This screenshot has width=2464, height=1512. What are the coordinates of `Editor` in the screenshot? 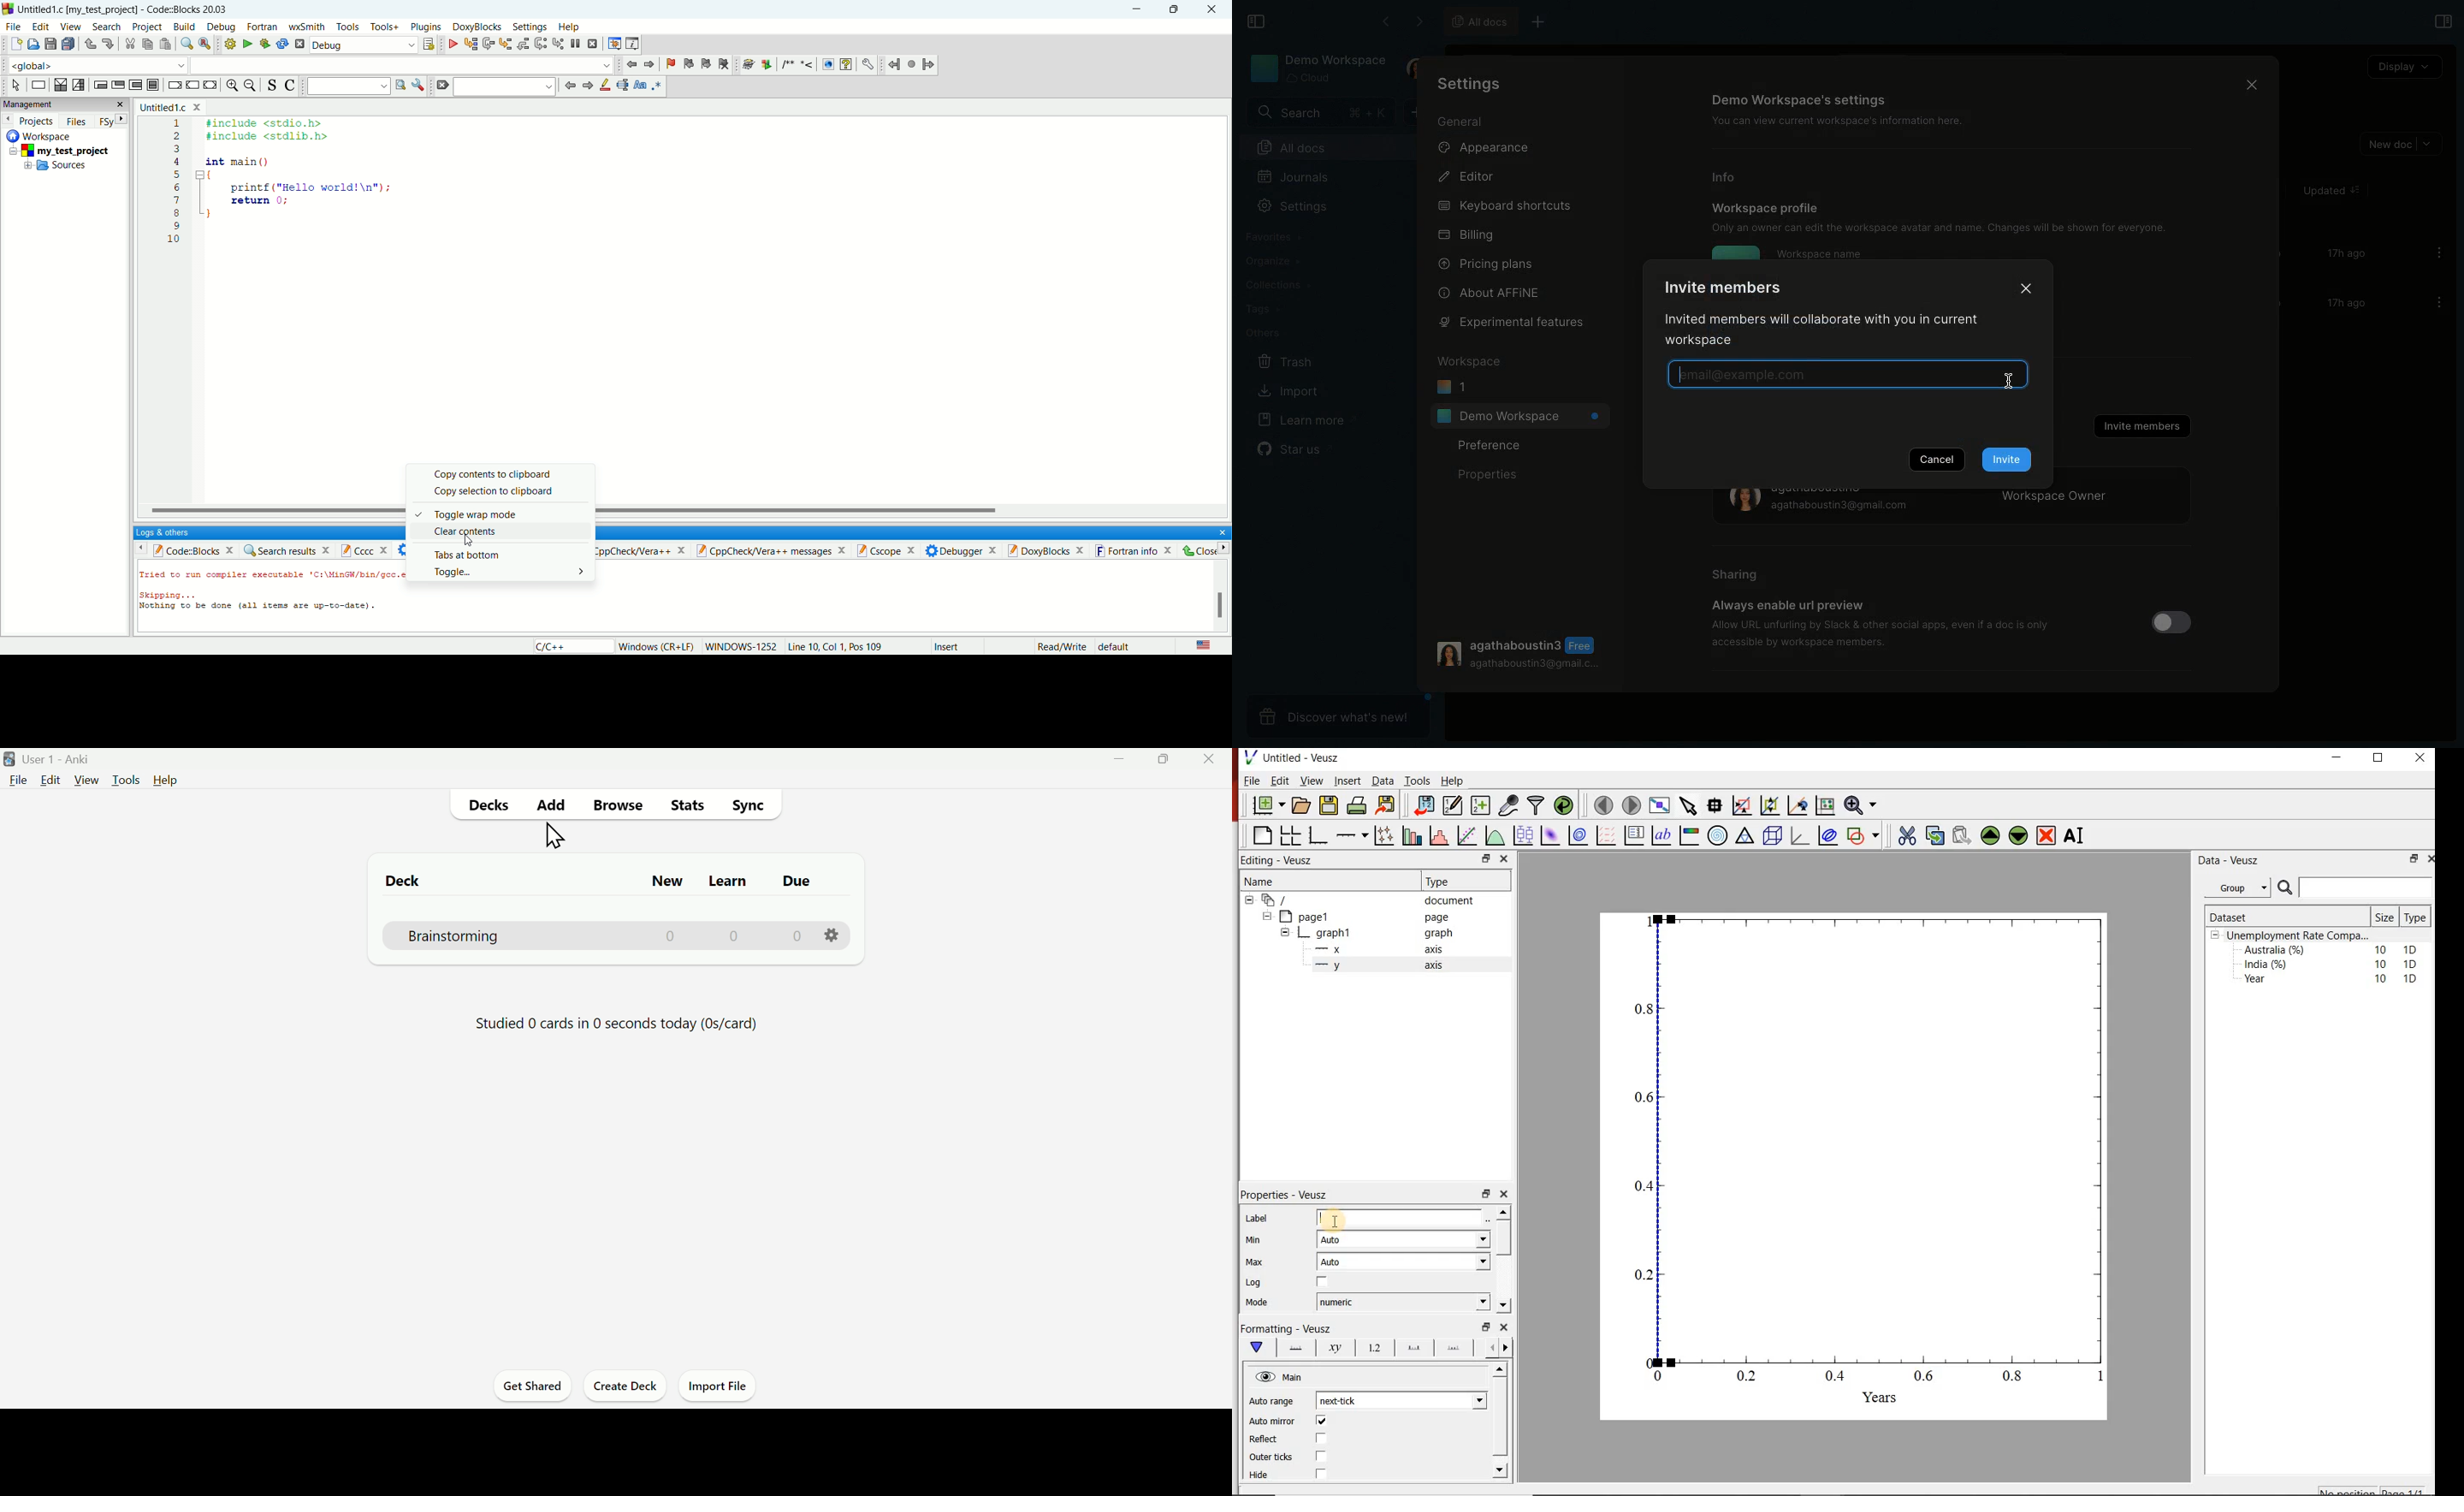 It's located at (1465, 175).